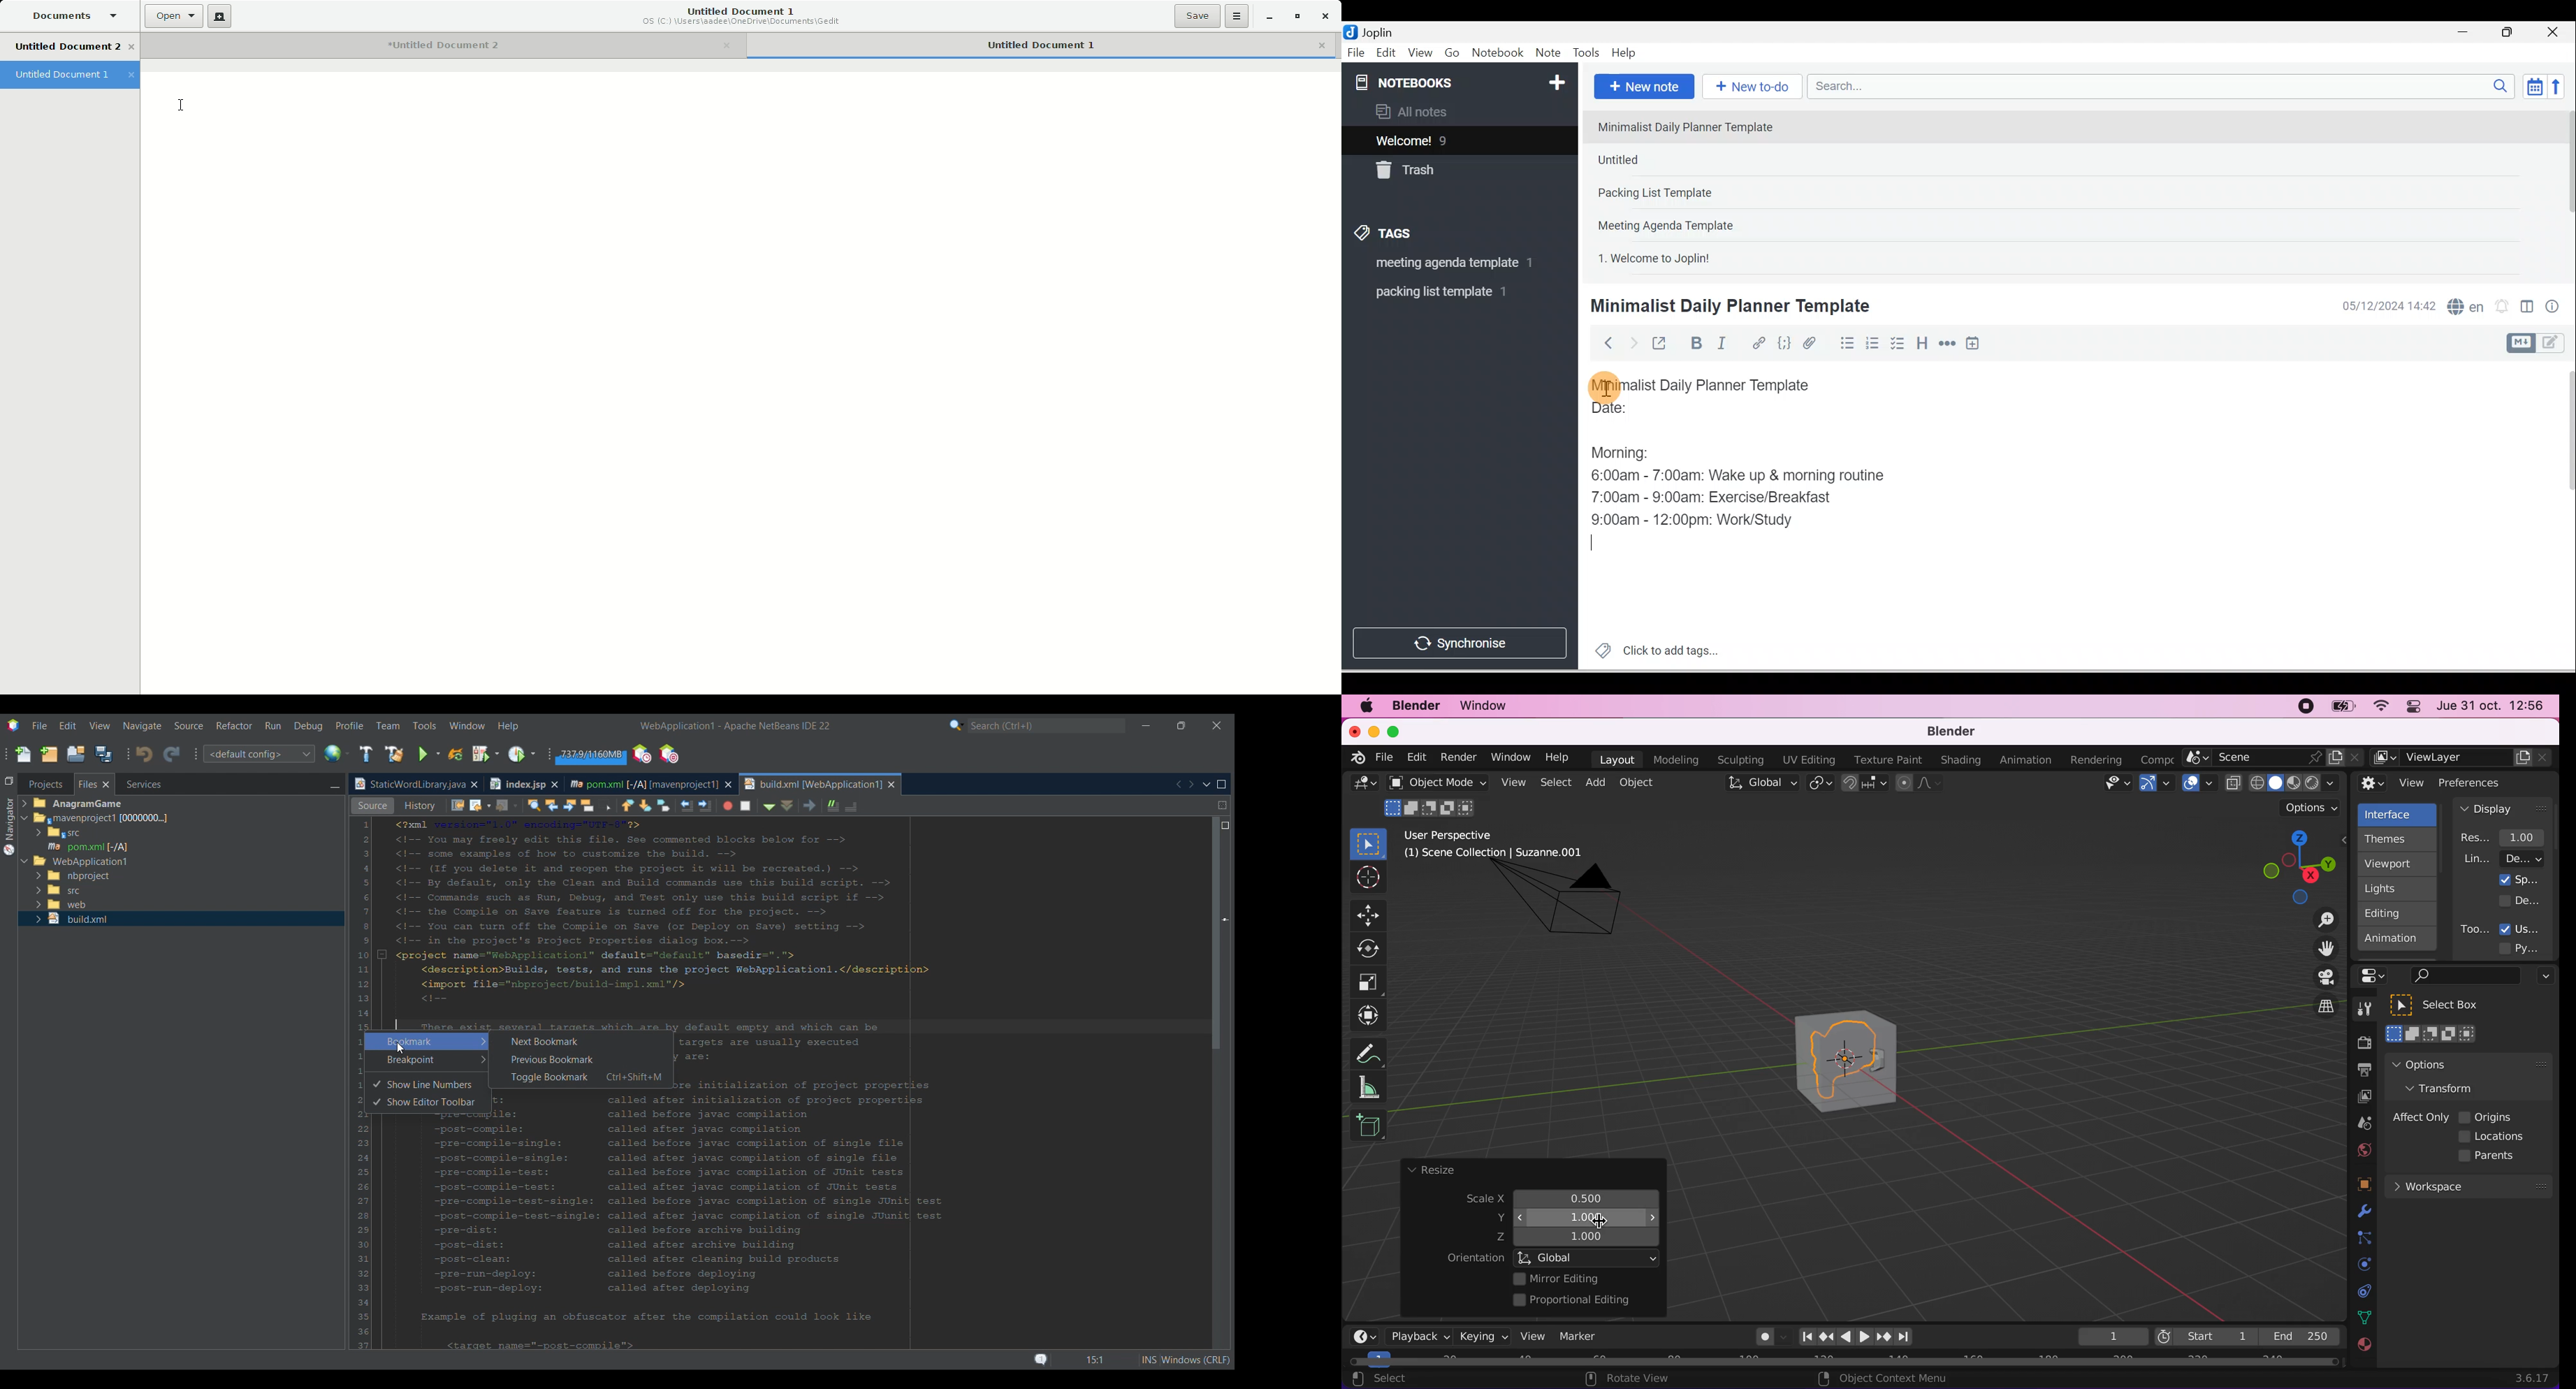  I want to click on Search bar, so click(2165, 86).